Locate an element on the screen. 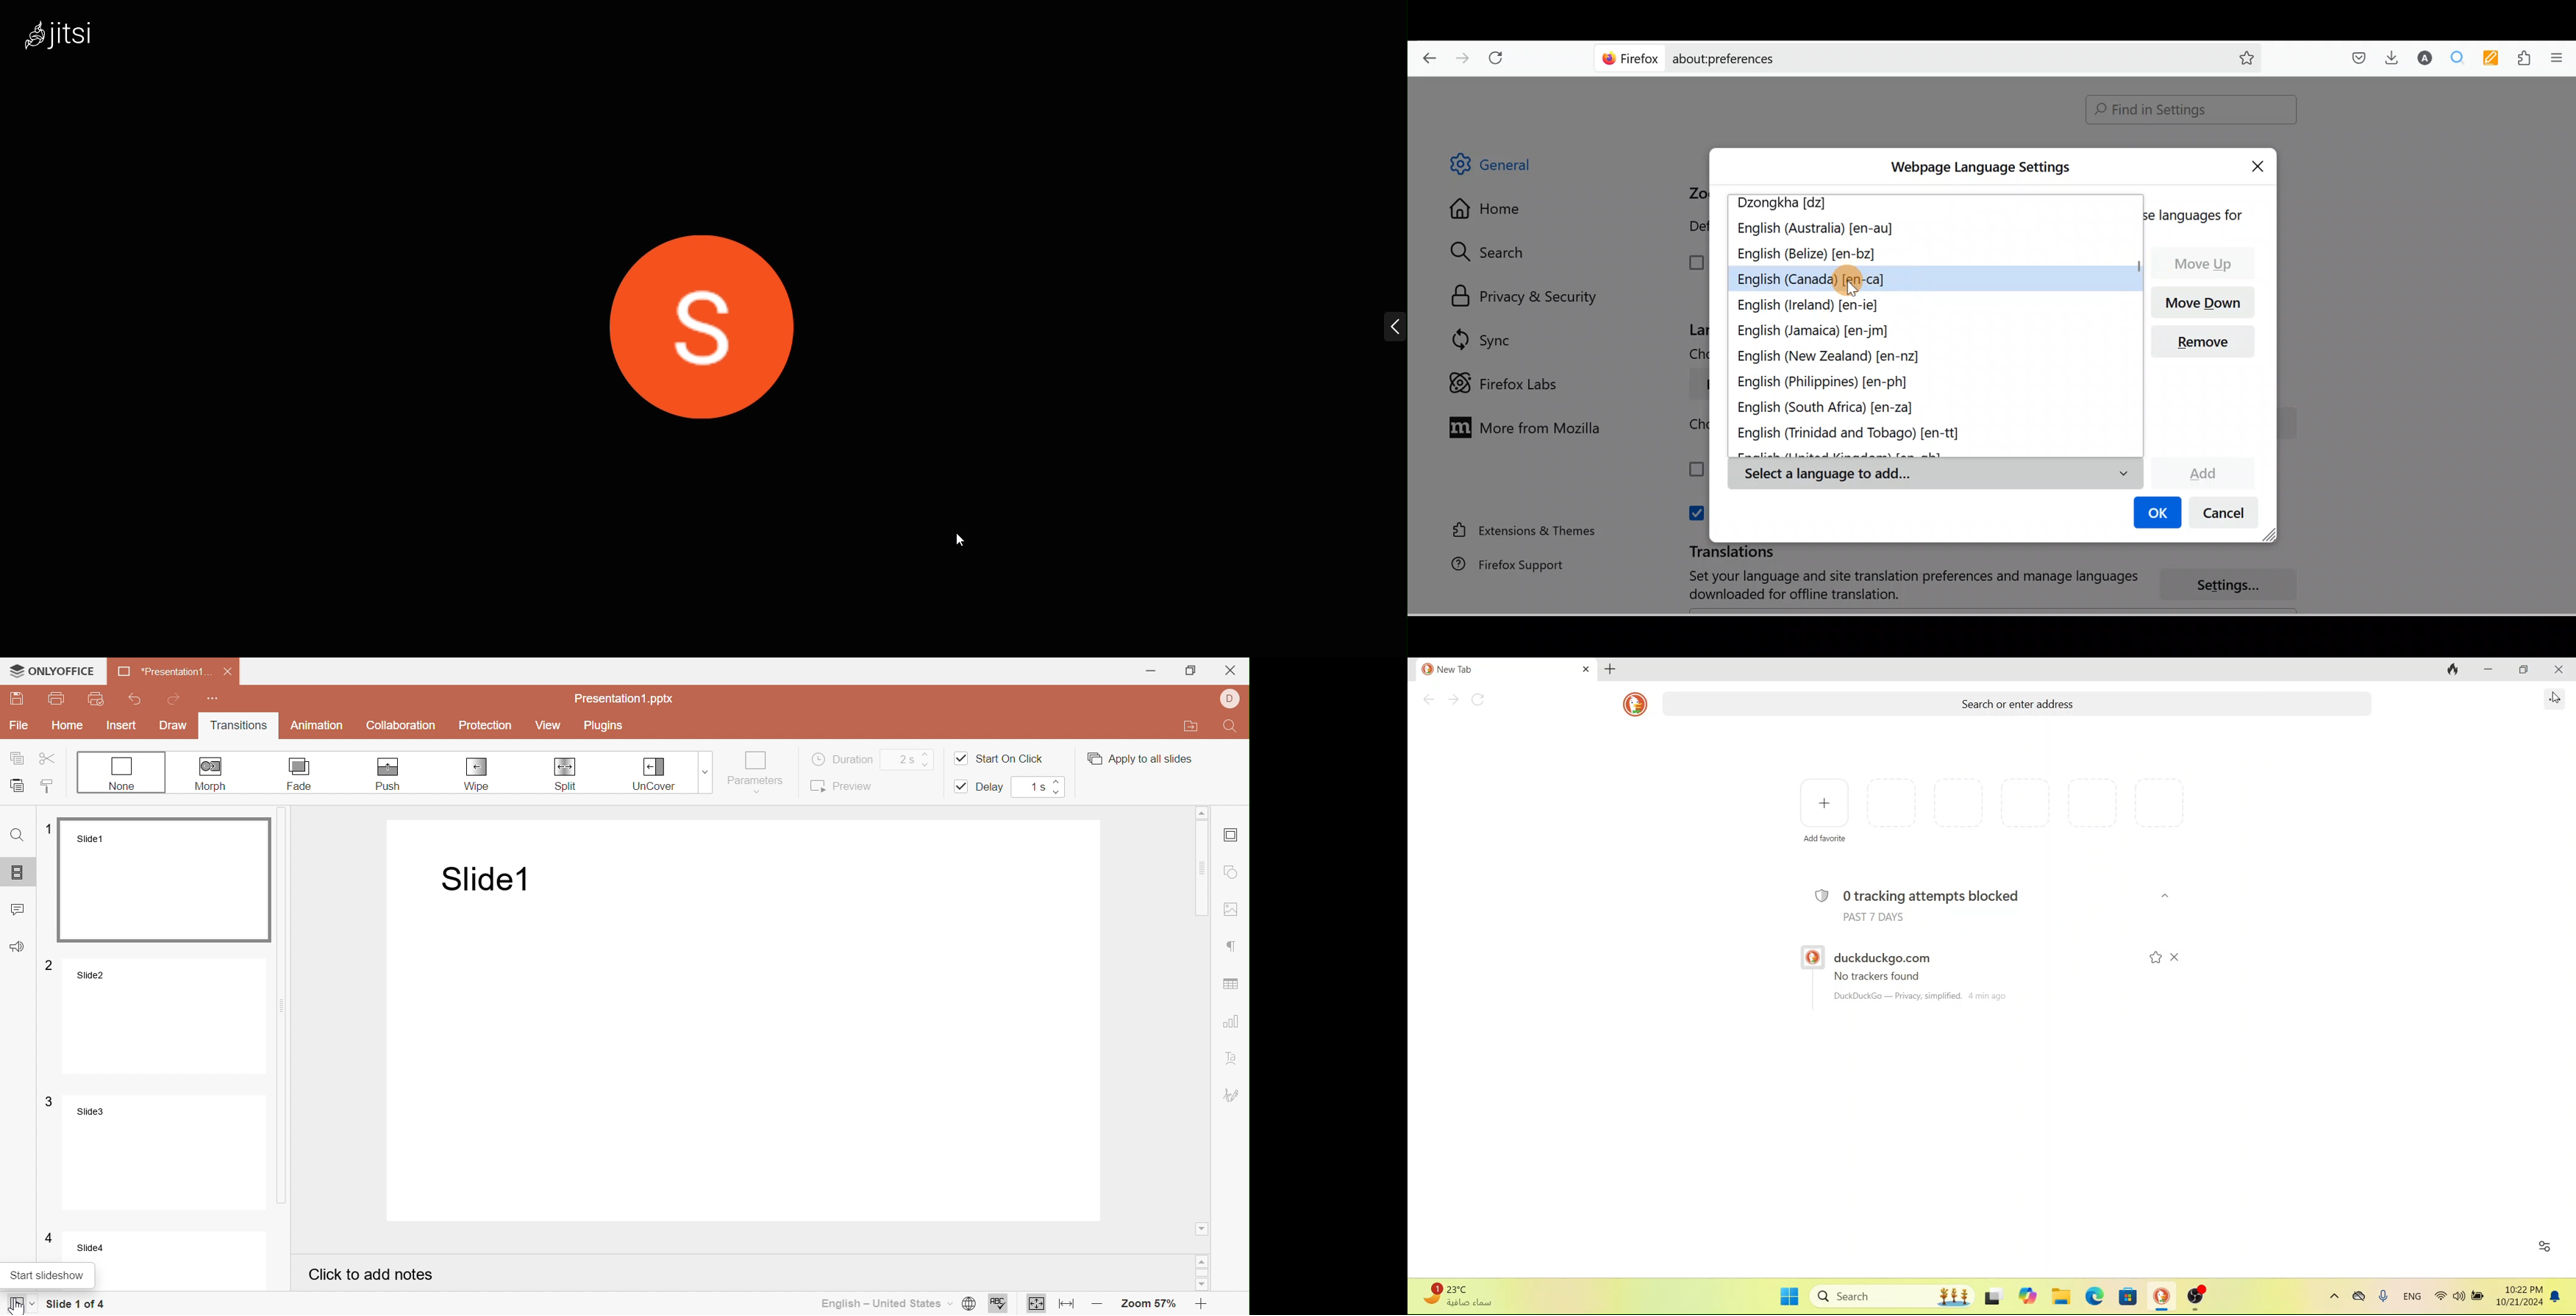  1s is located at coordinates (1036, 787).